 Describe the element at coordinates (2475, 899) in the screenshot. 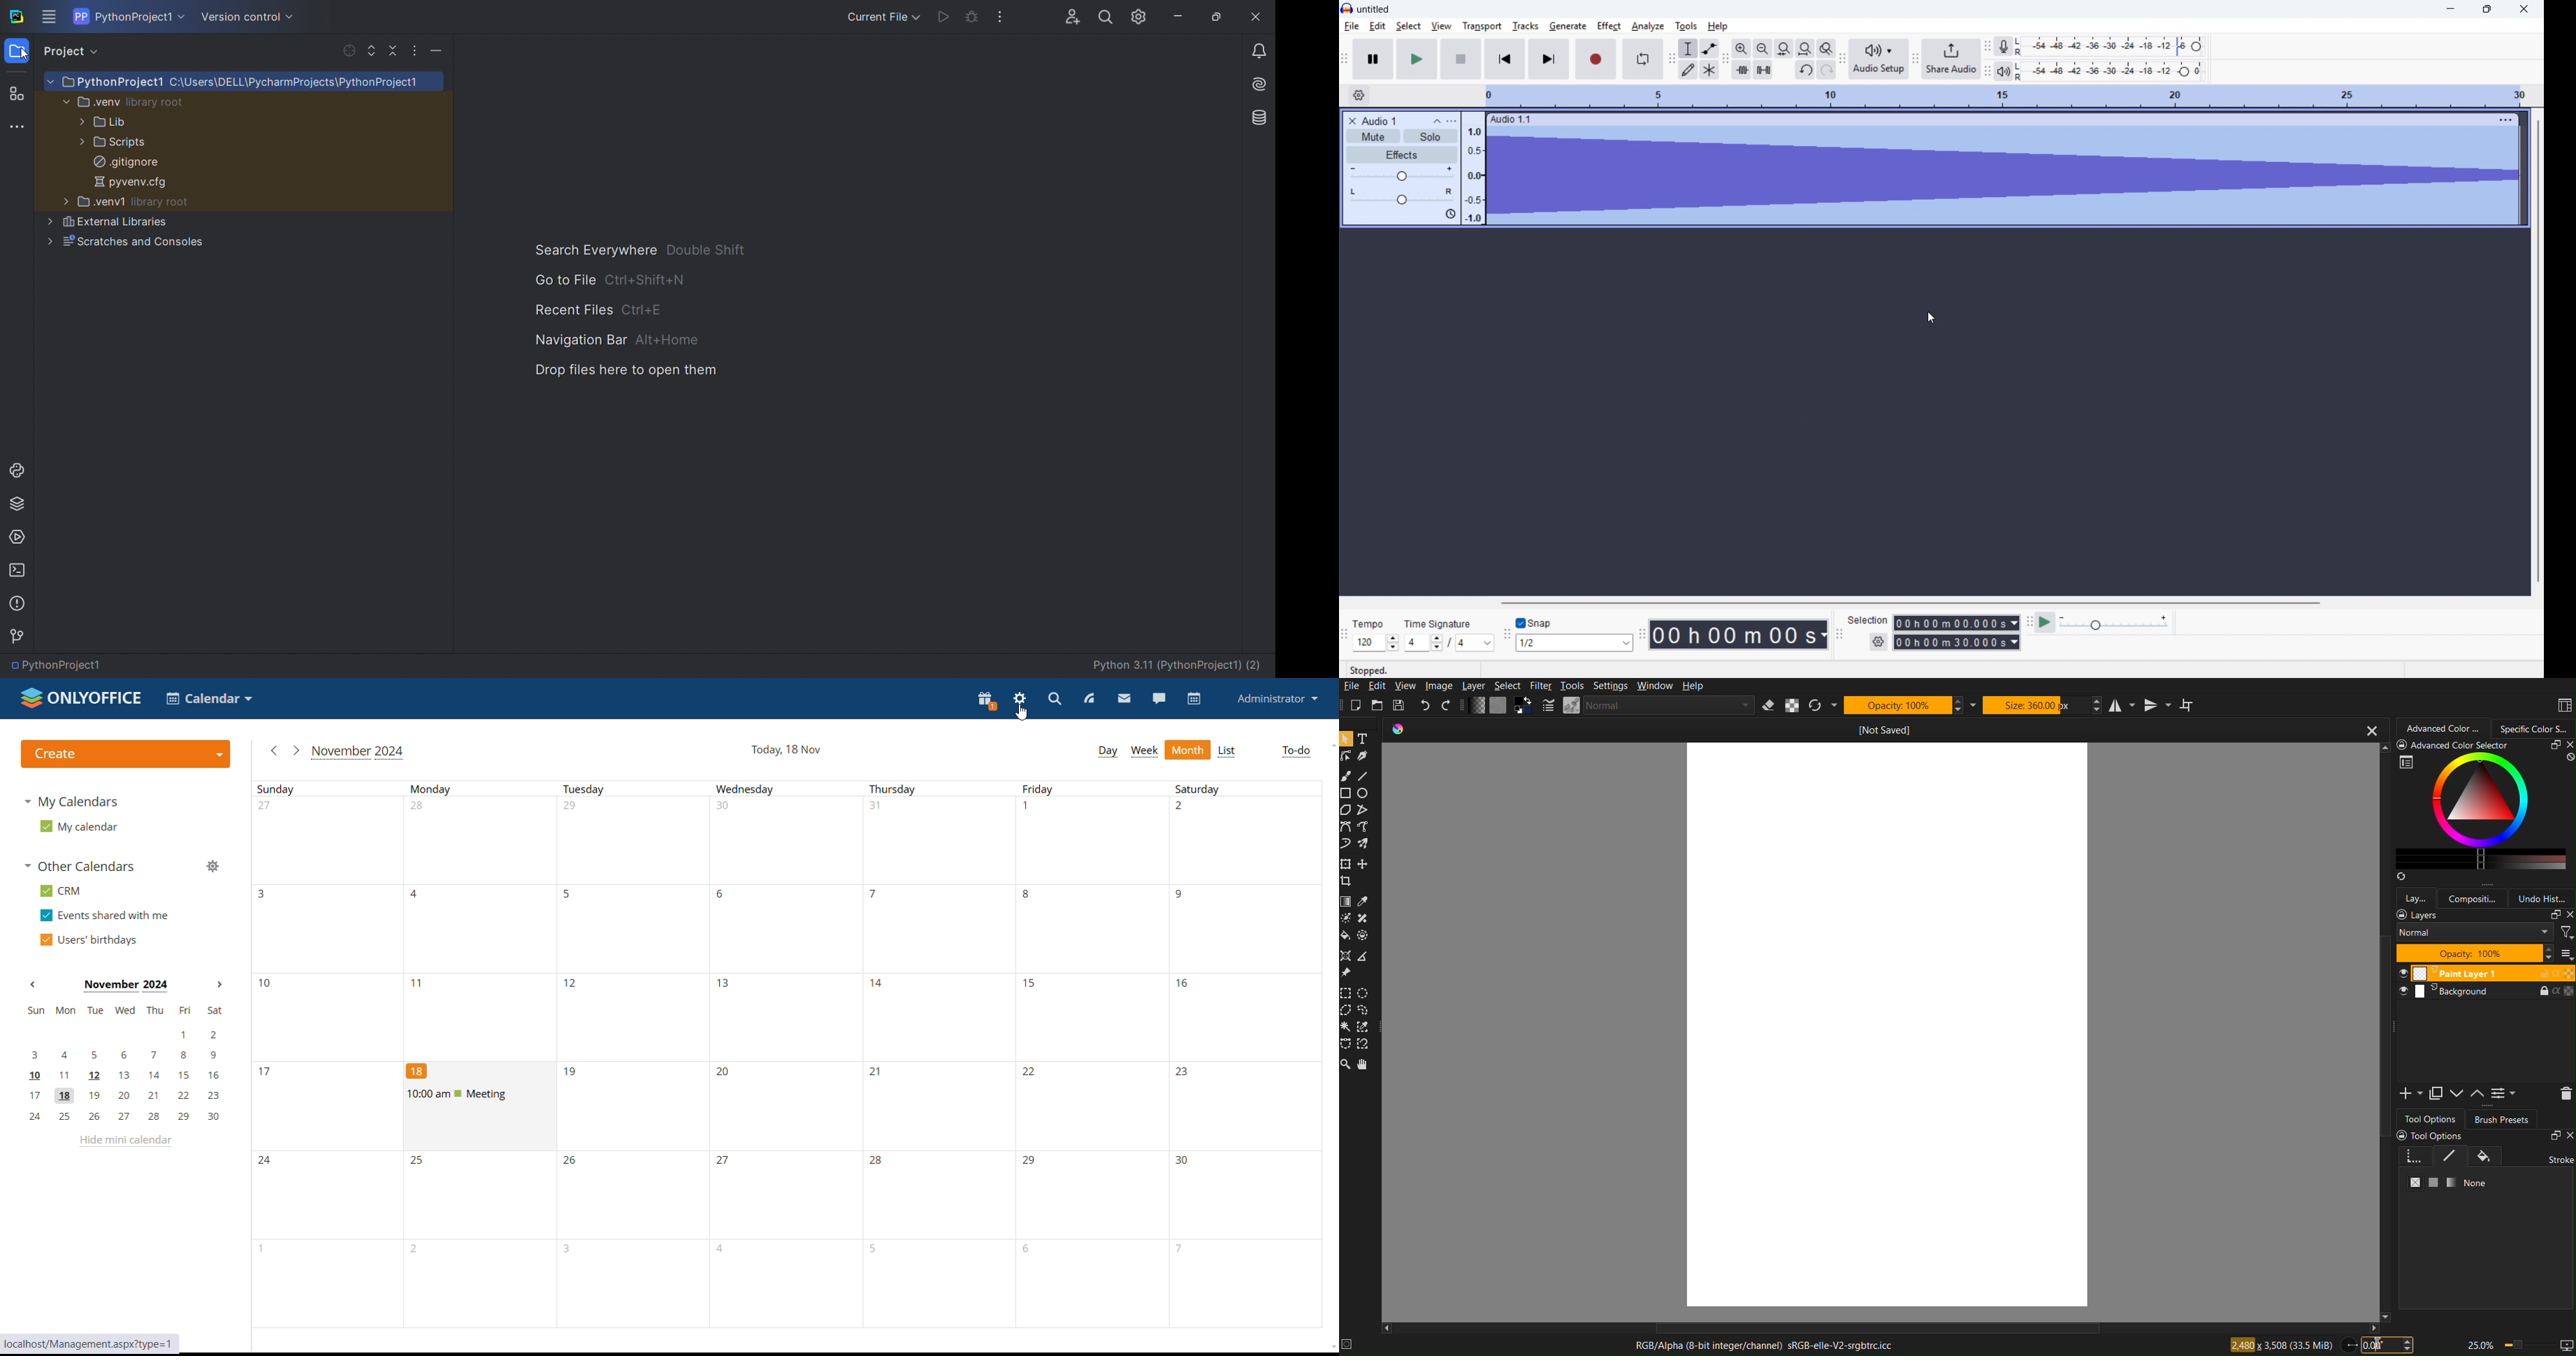

I see `compositi...` at that location.